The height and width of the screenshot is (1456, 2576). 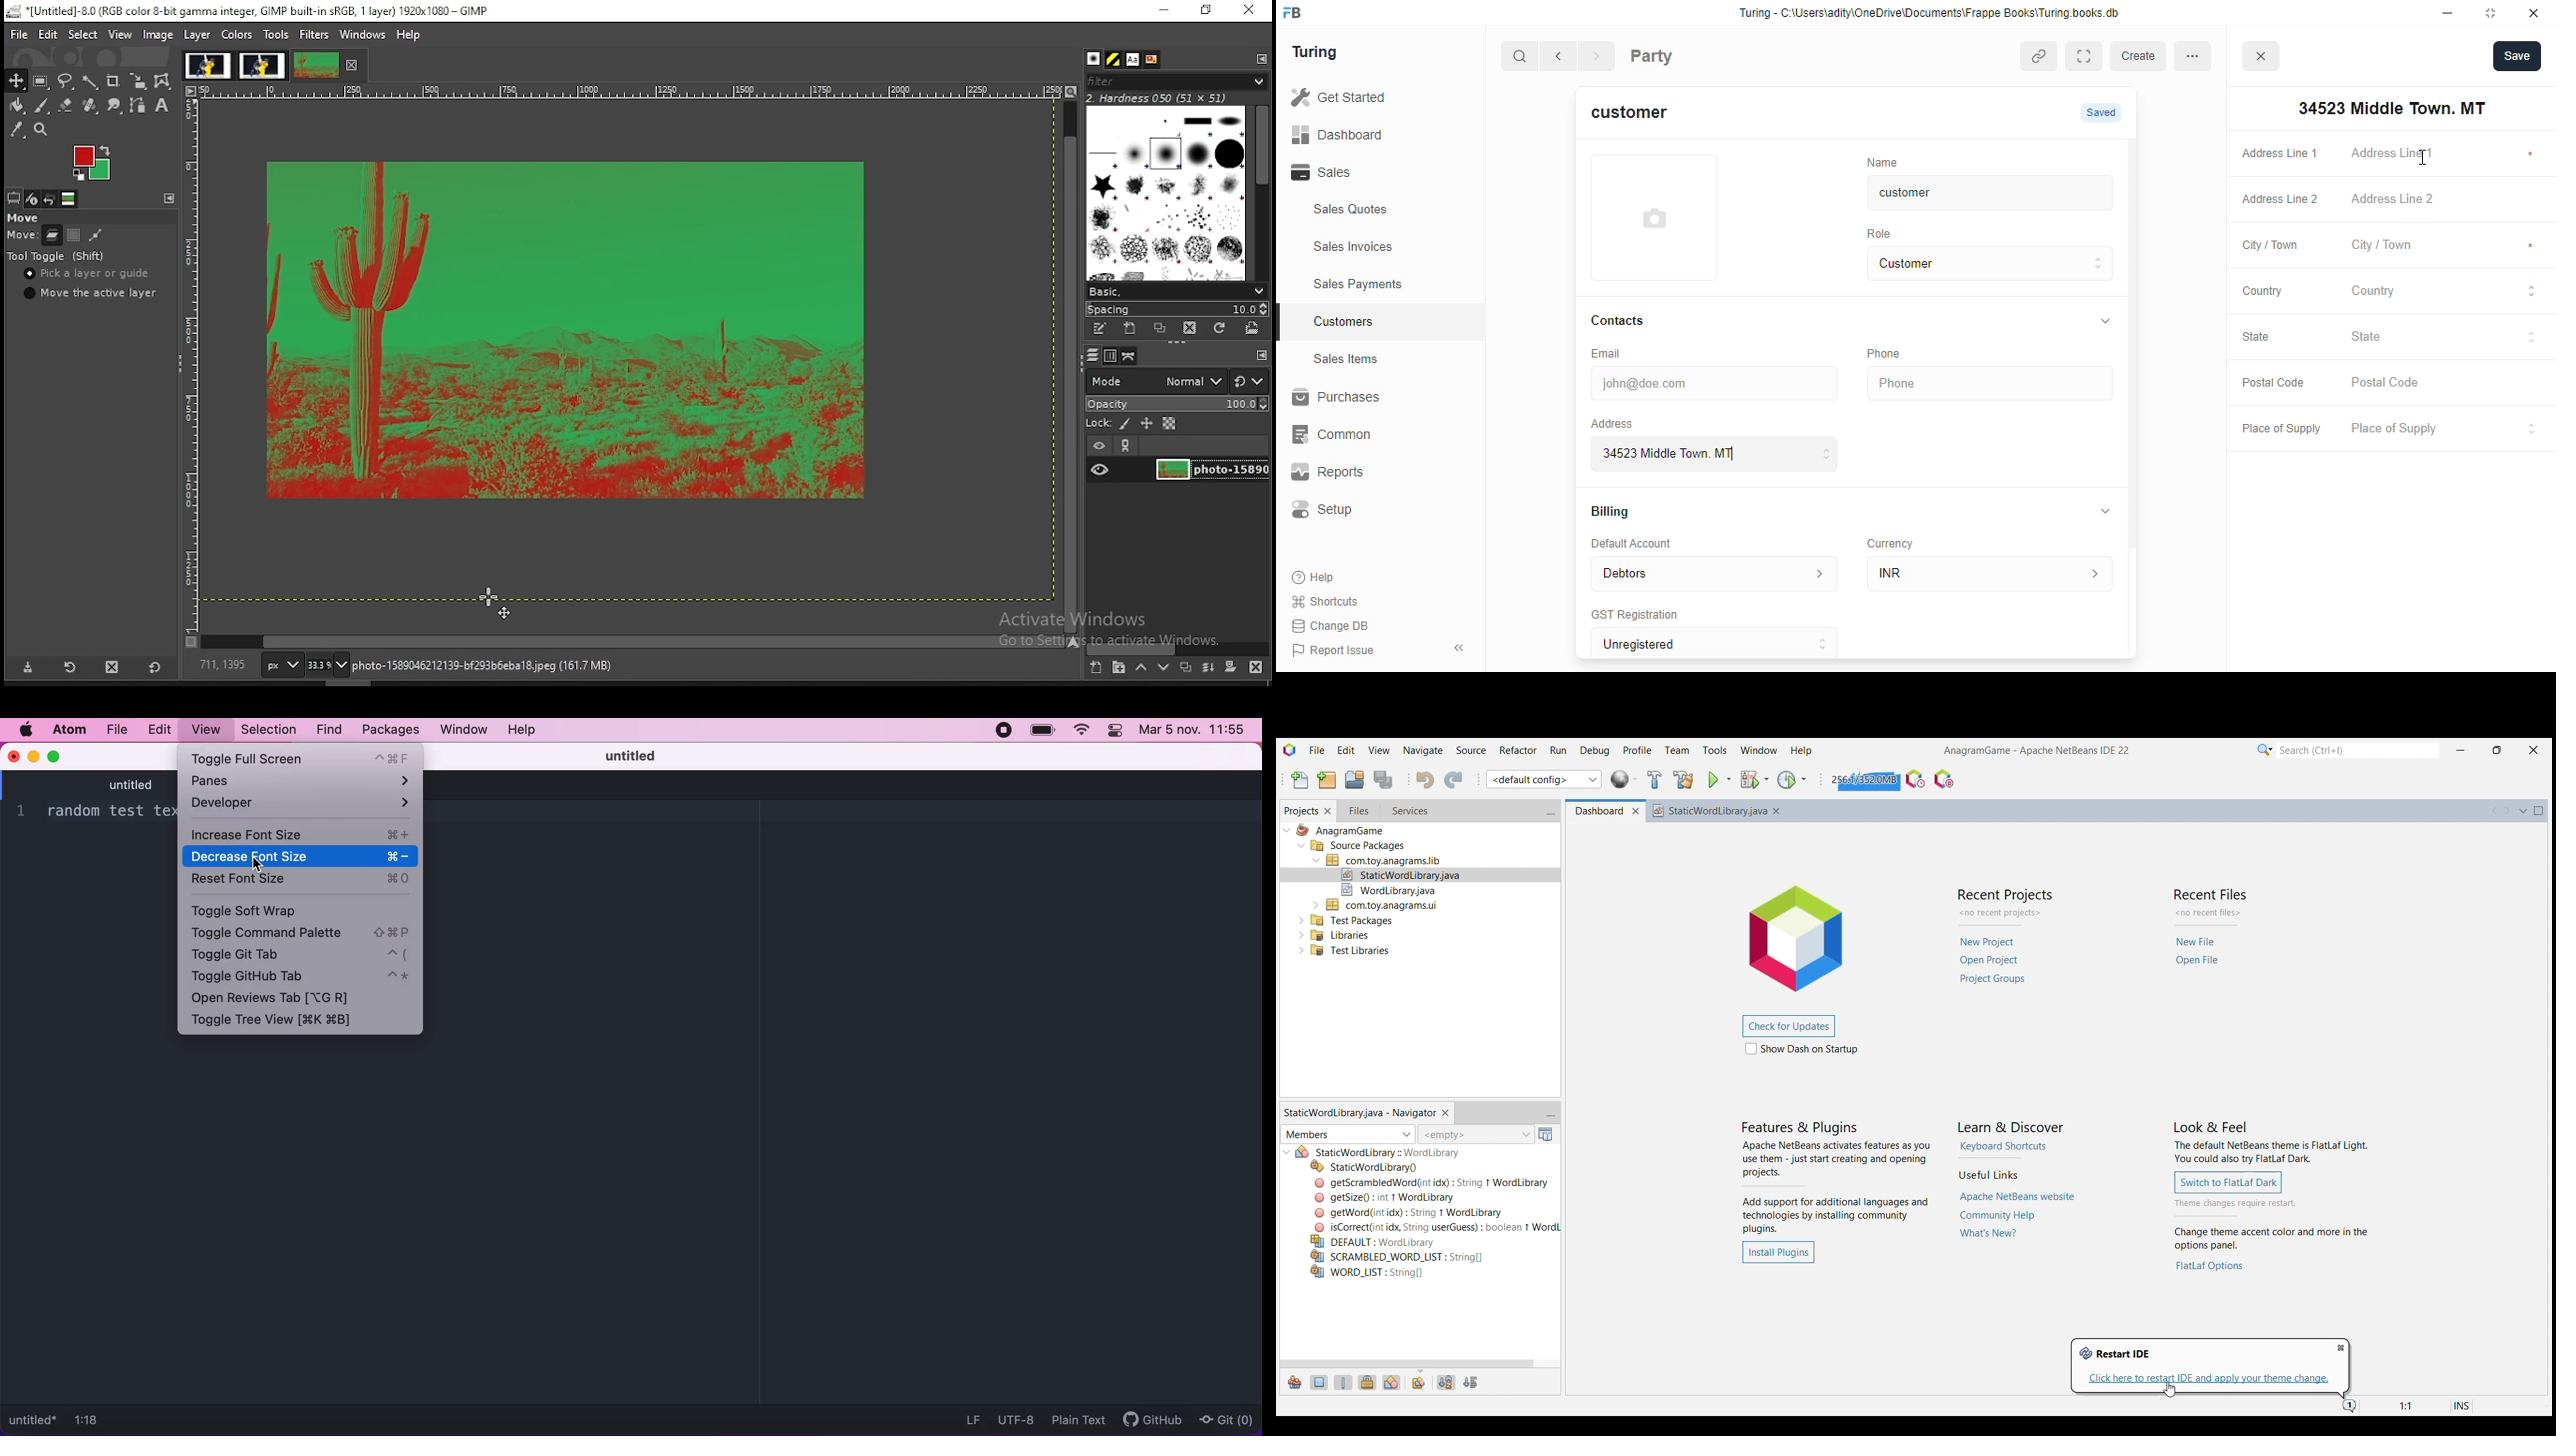 What do you see at coordinates (305, 782) in the screenshot?
I see `panes` at bounding box center [305, 782].